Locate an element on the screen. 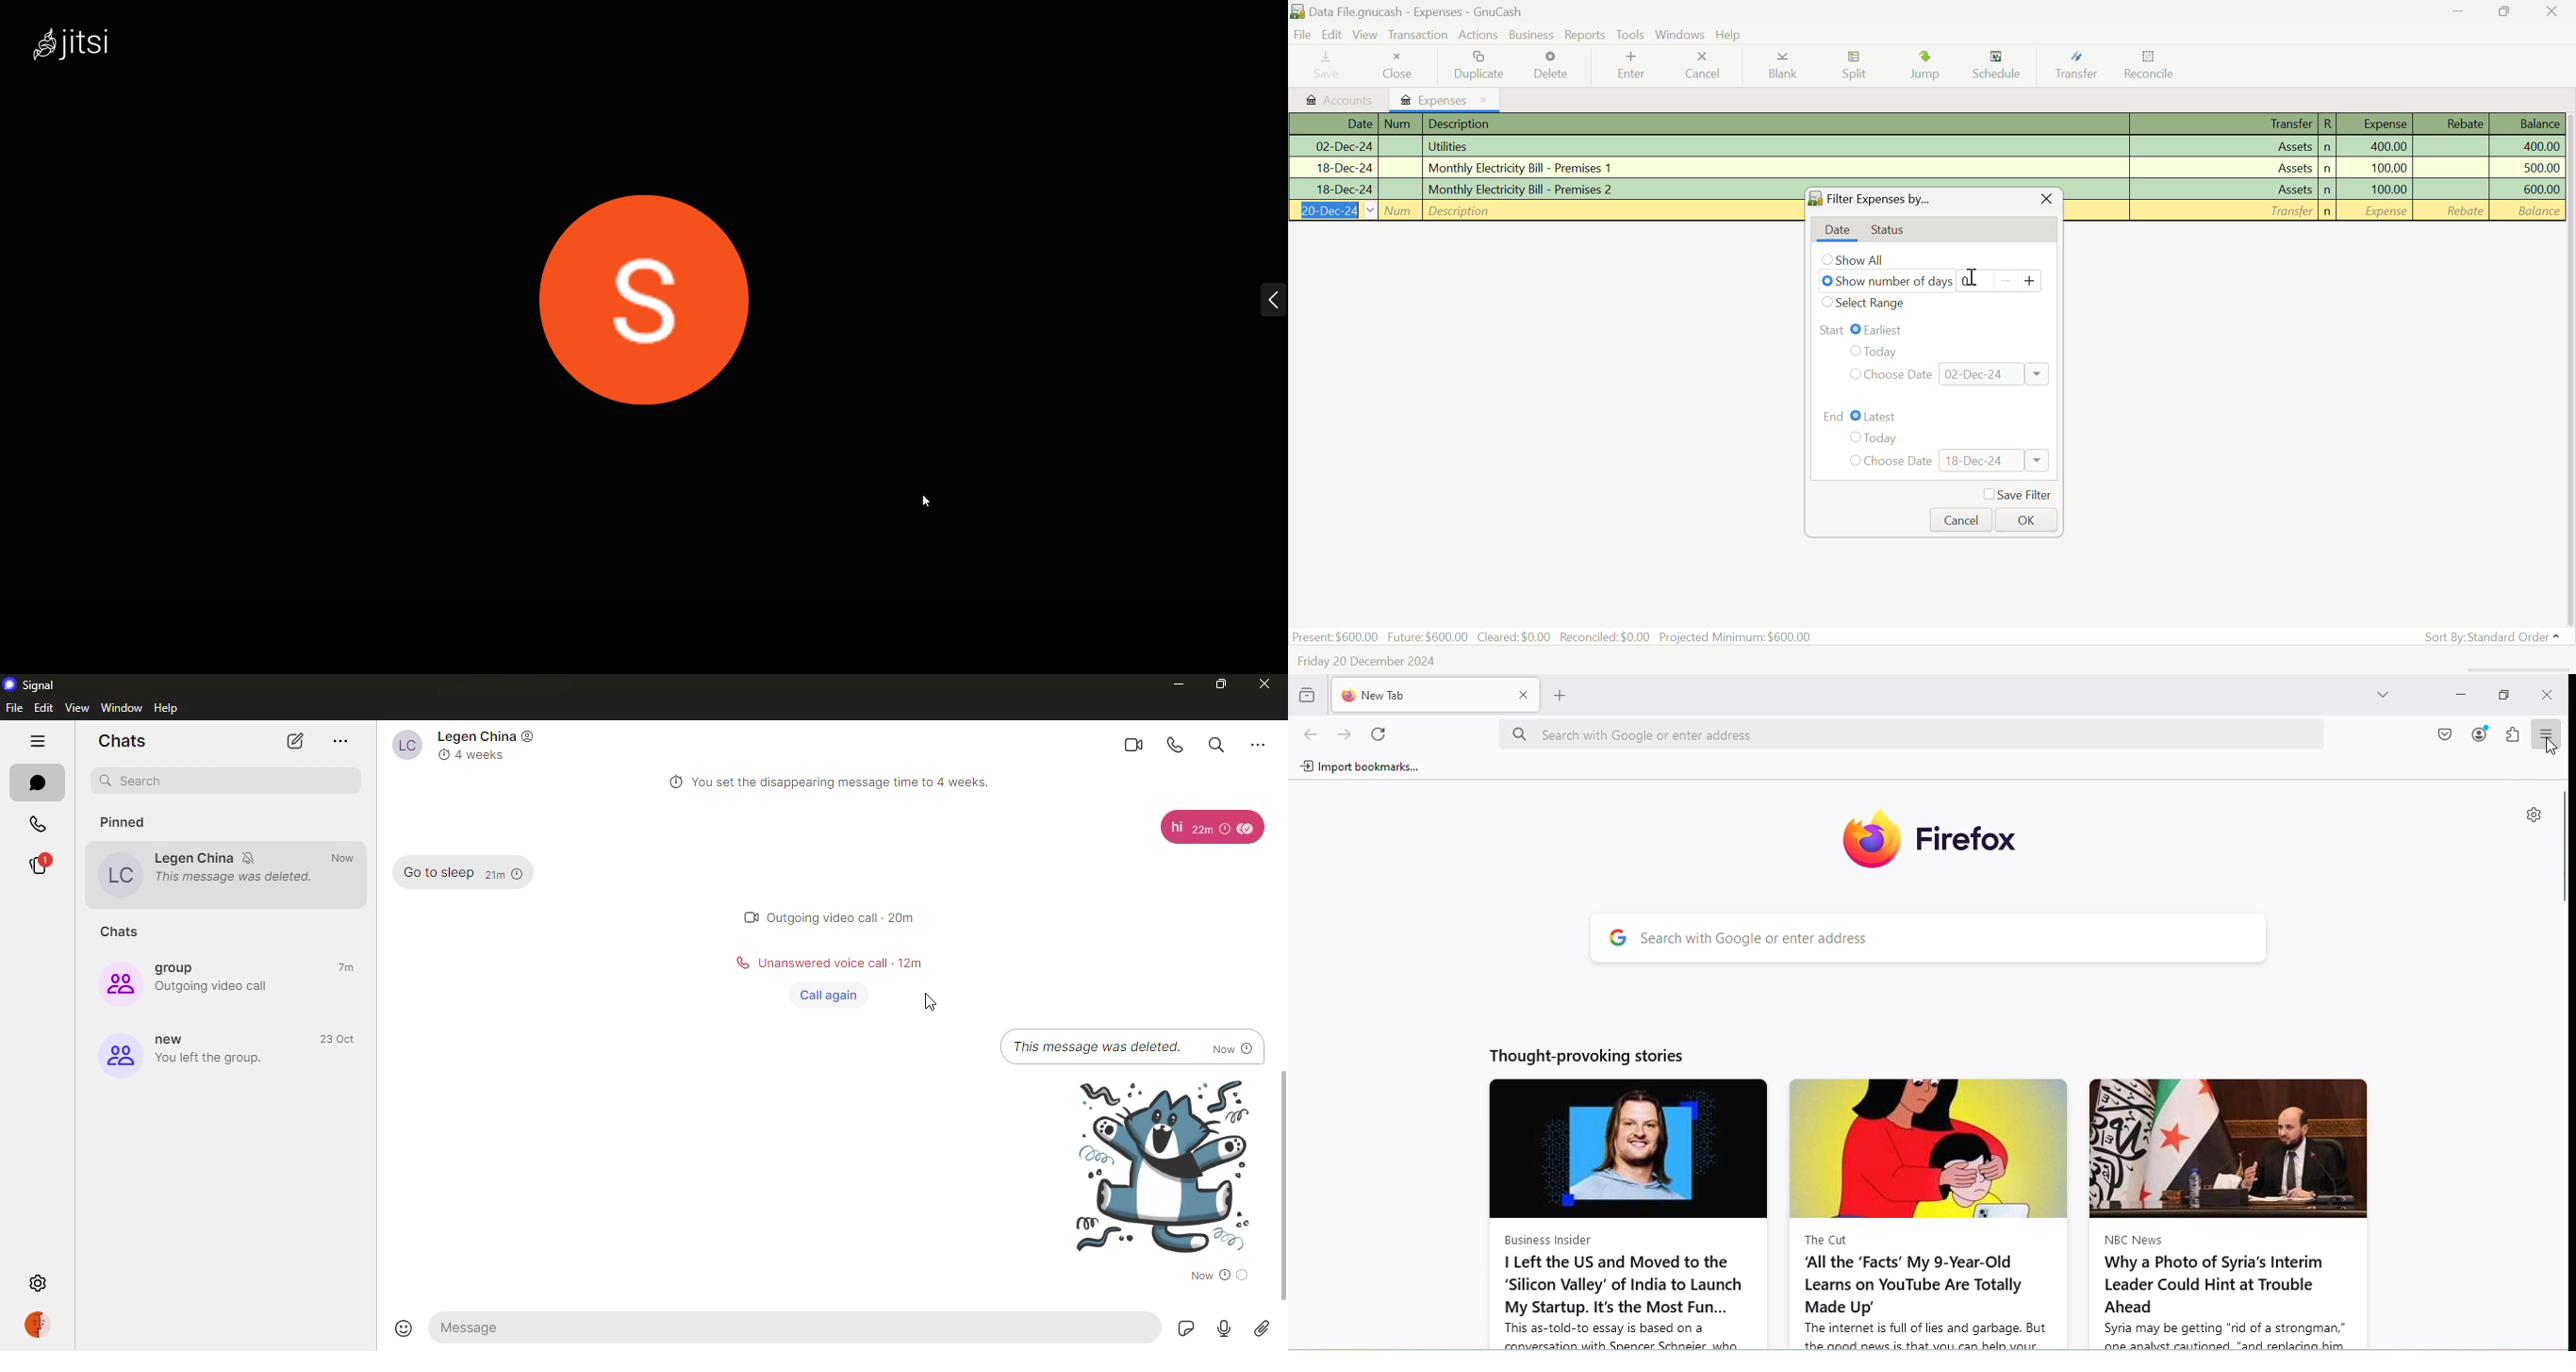 The height and width of the screenshot is (1372, 2576). now is located at coordinates (348, 858).